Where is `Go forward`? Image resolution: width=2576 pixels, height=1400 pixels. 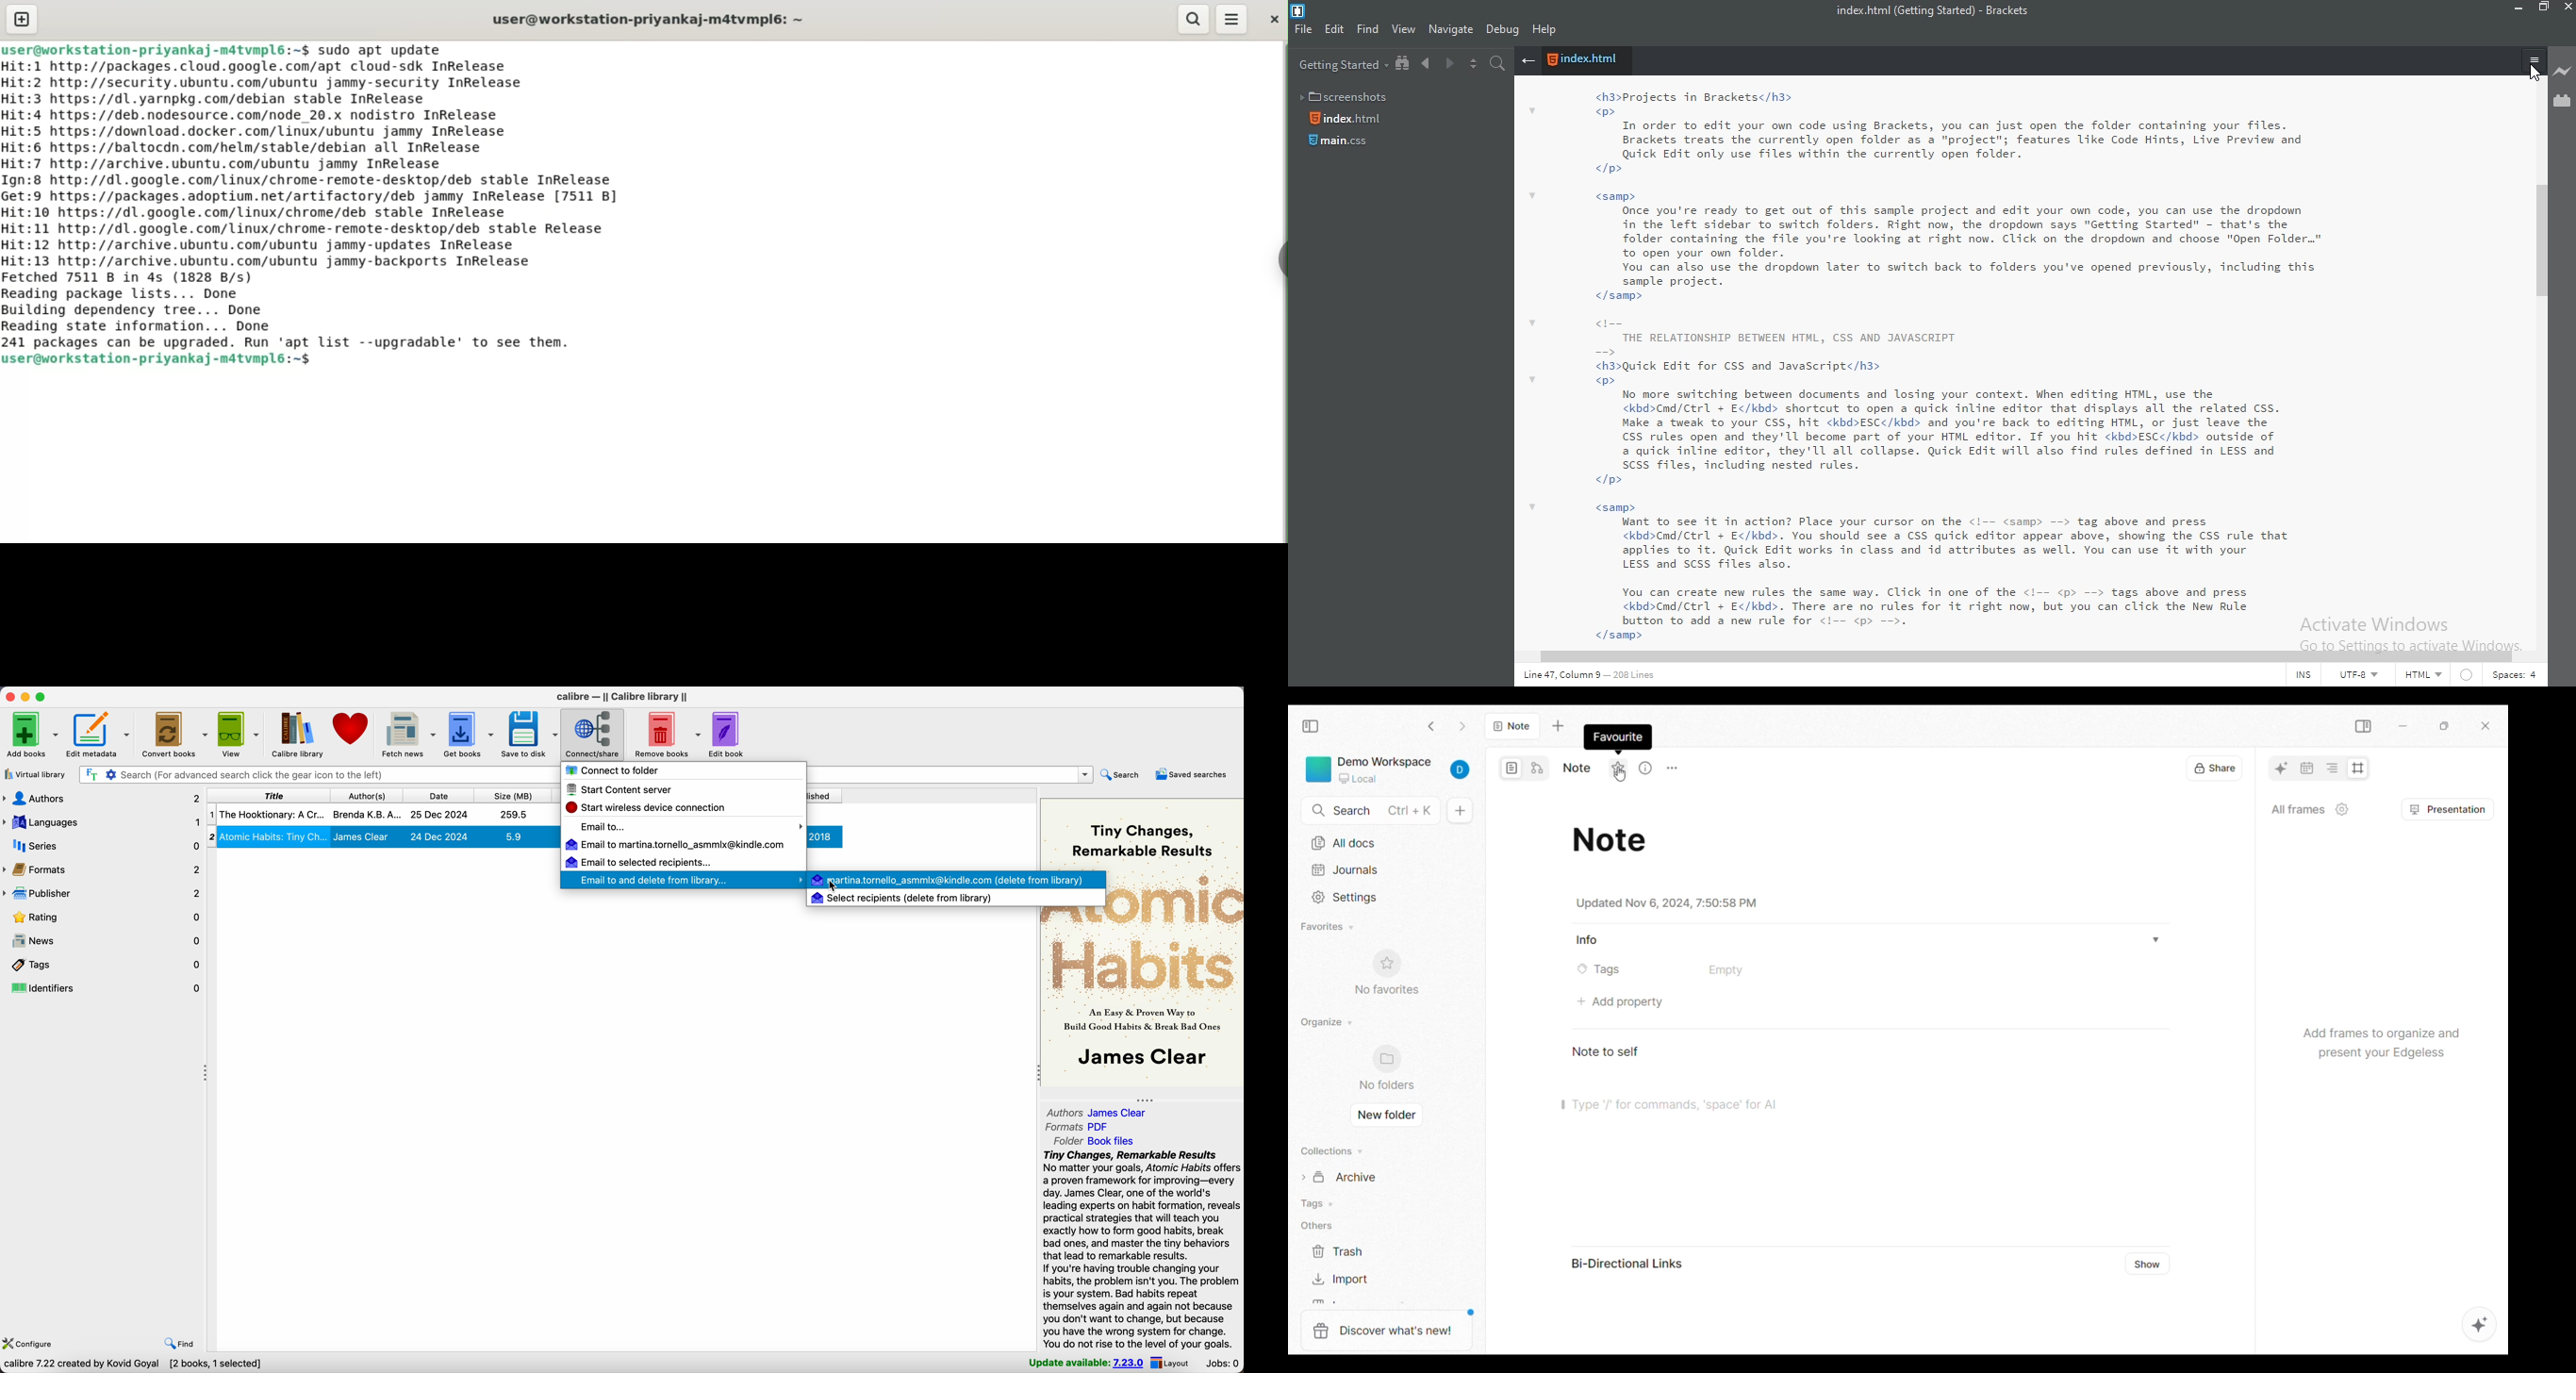 Go forward is located at coordinates (1463, 727).